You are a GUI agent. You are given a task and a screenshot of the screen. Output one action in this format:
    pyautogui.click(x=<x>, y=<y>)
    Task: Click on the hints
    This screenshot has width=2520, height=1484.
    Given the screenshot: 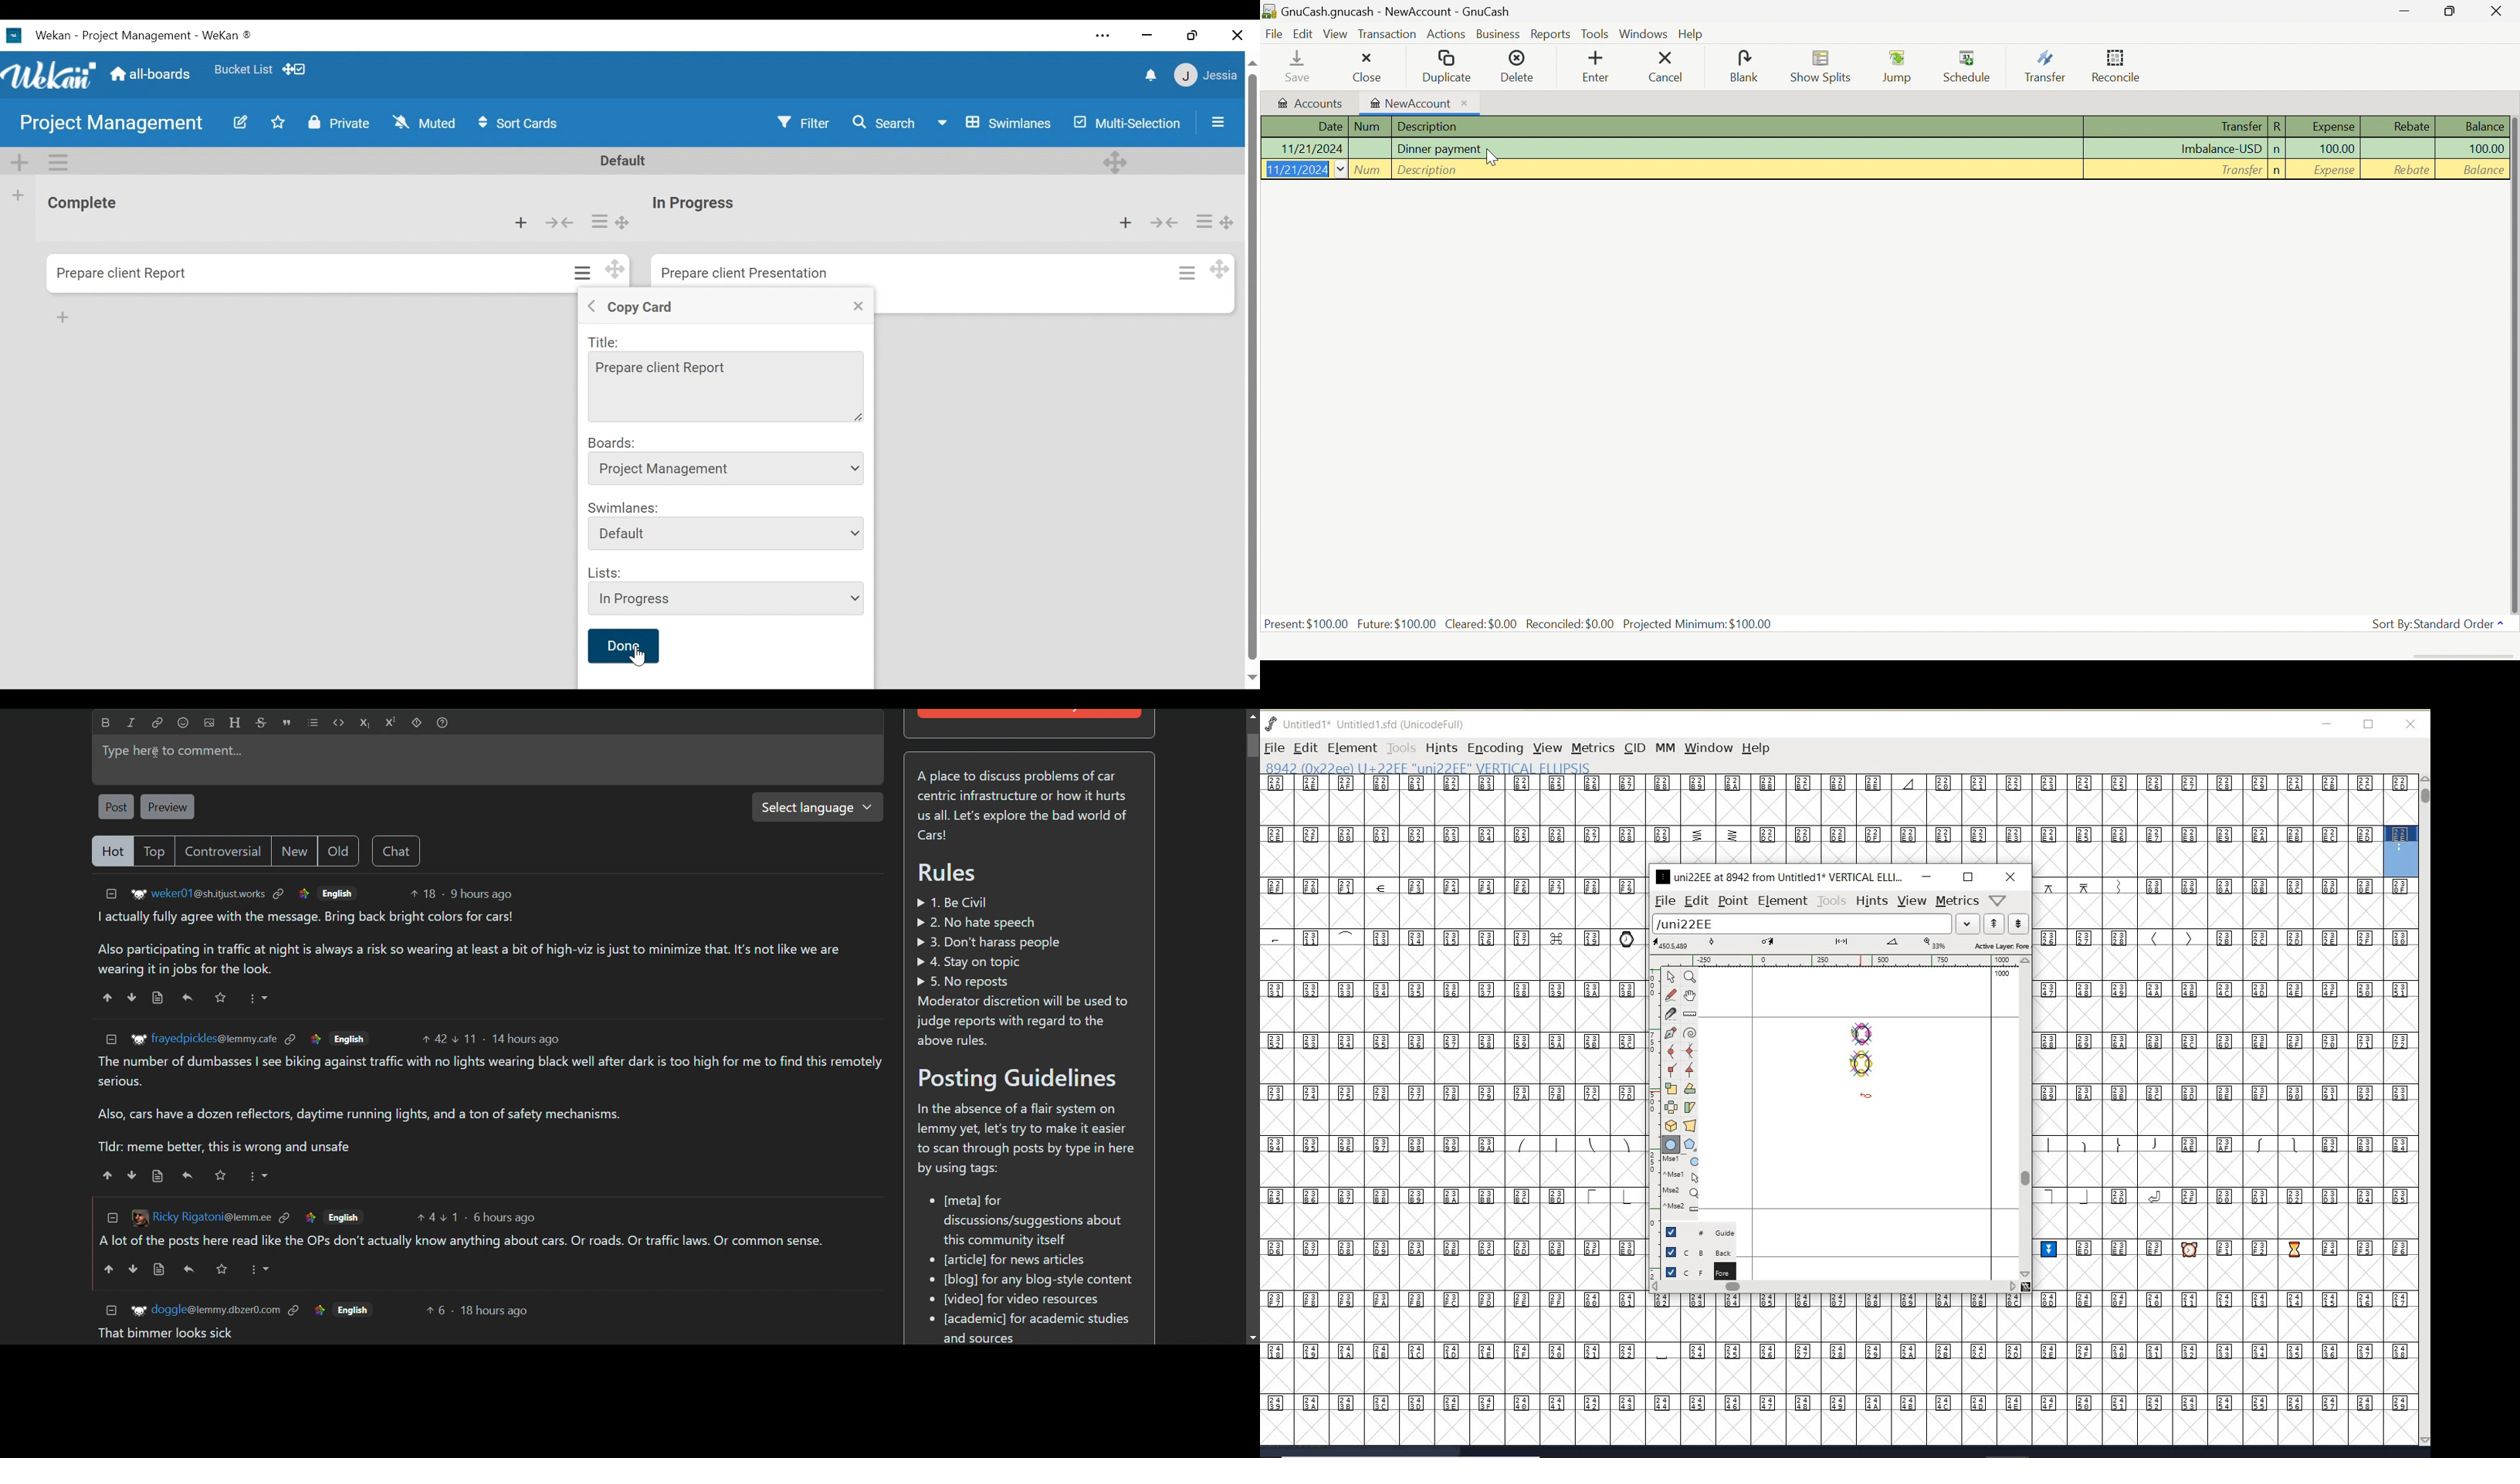 What is the action you would take?
    pyautogui.click(x=1871, y=901)
    